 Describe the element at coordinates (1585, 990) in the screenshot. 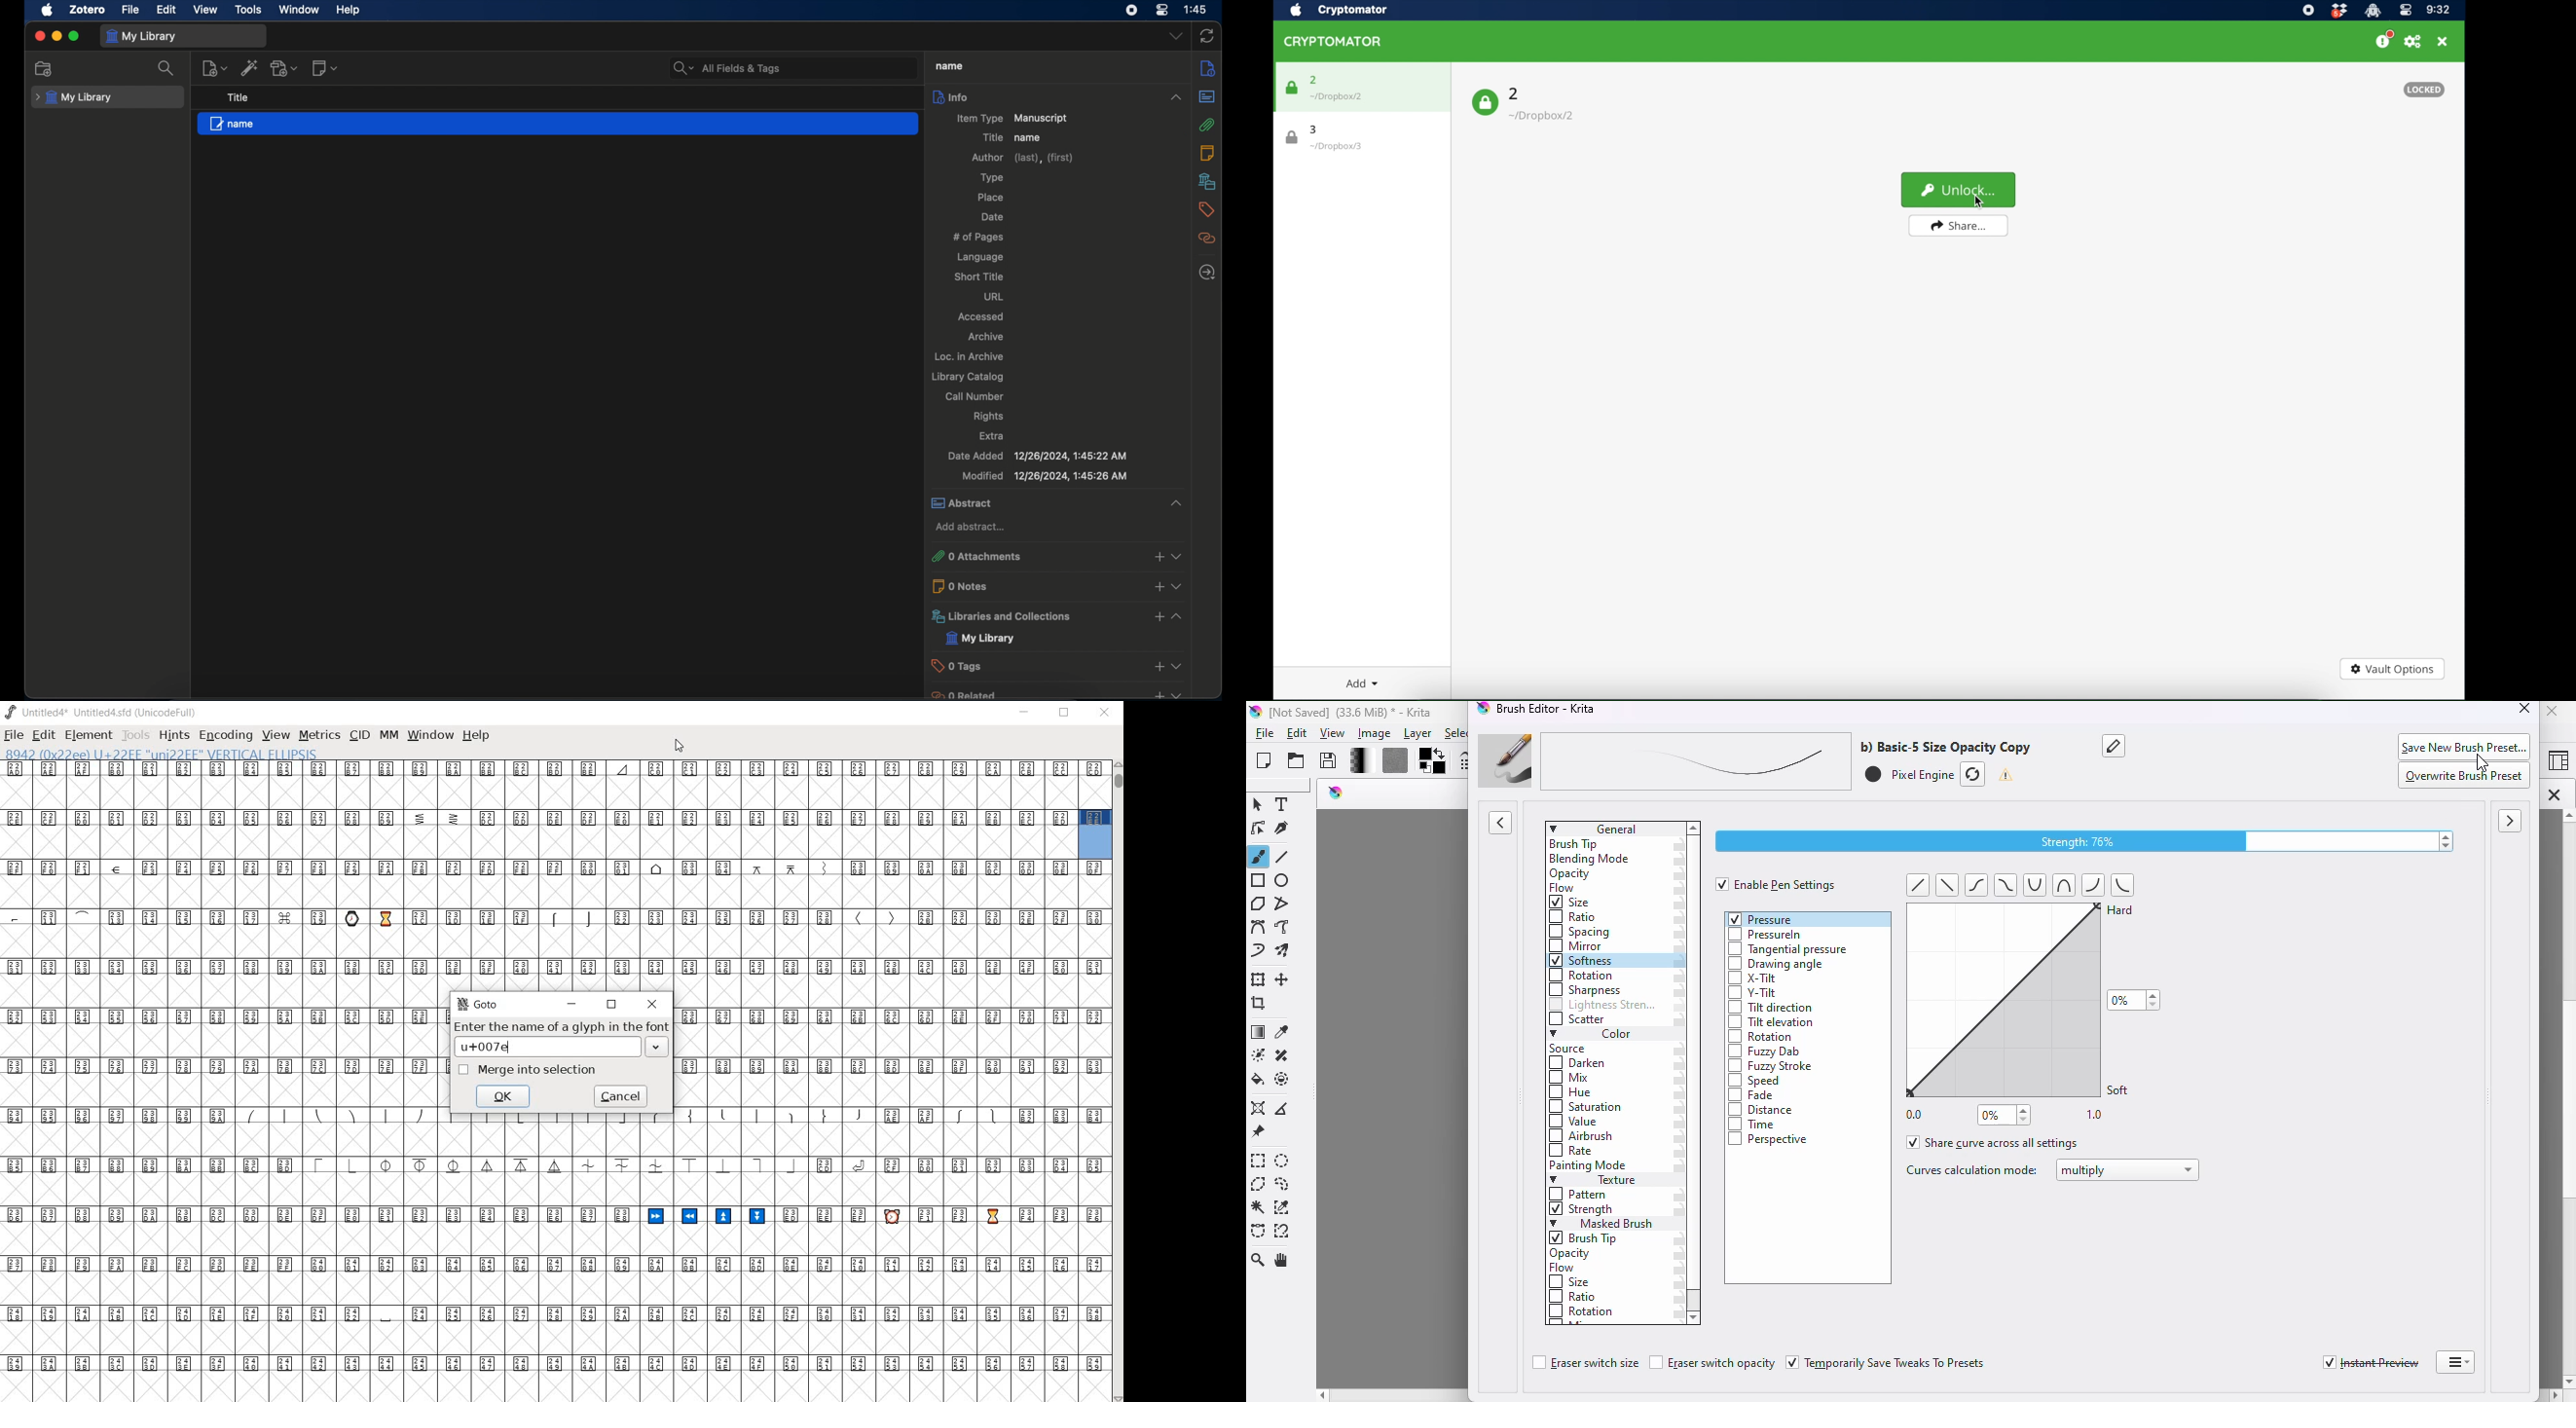

I see `sharpness` at that location.